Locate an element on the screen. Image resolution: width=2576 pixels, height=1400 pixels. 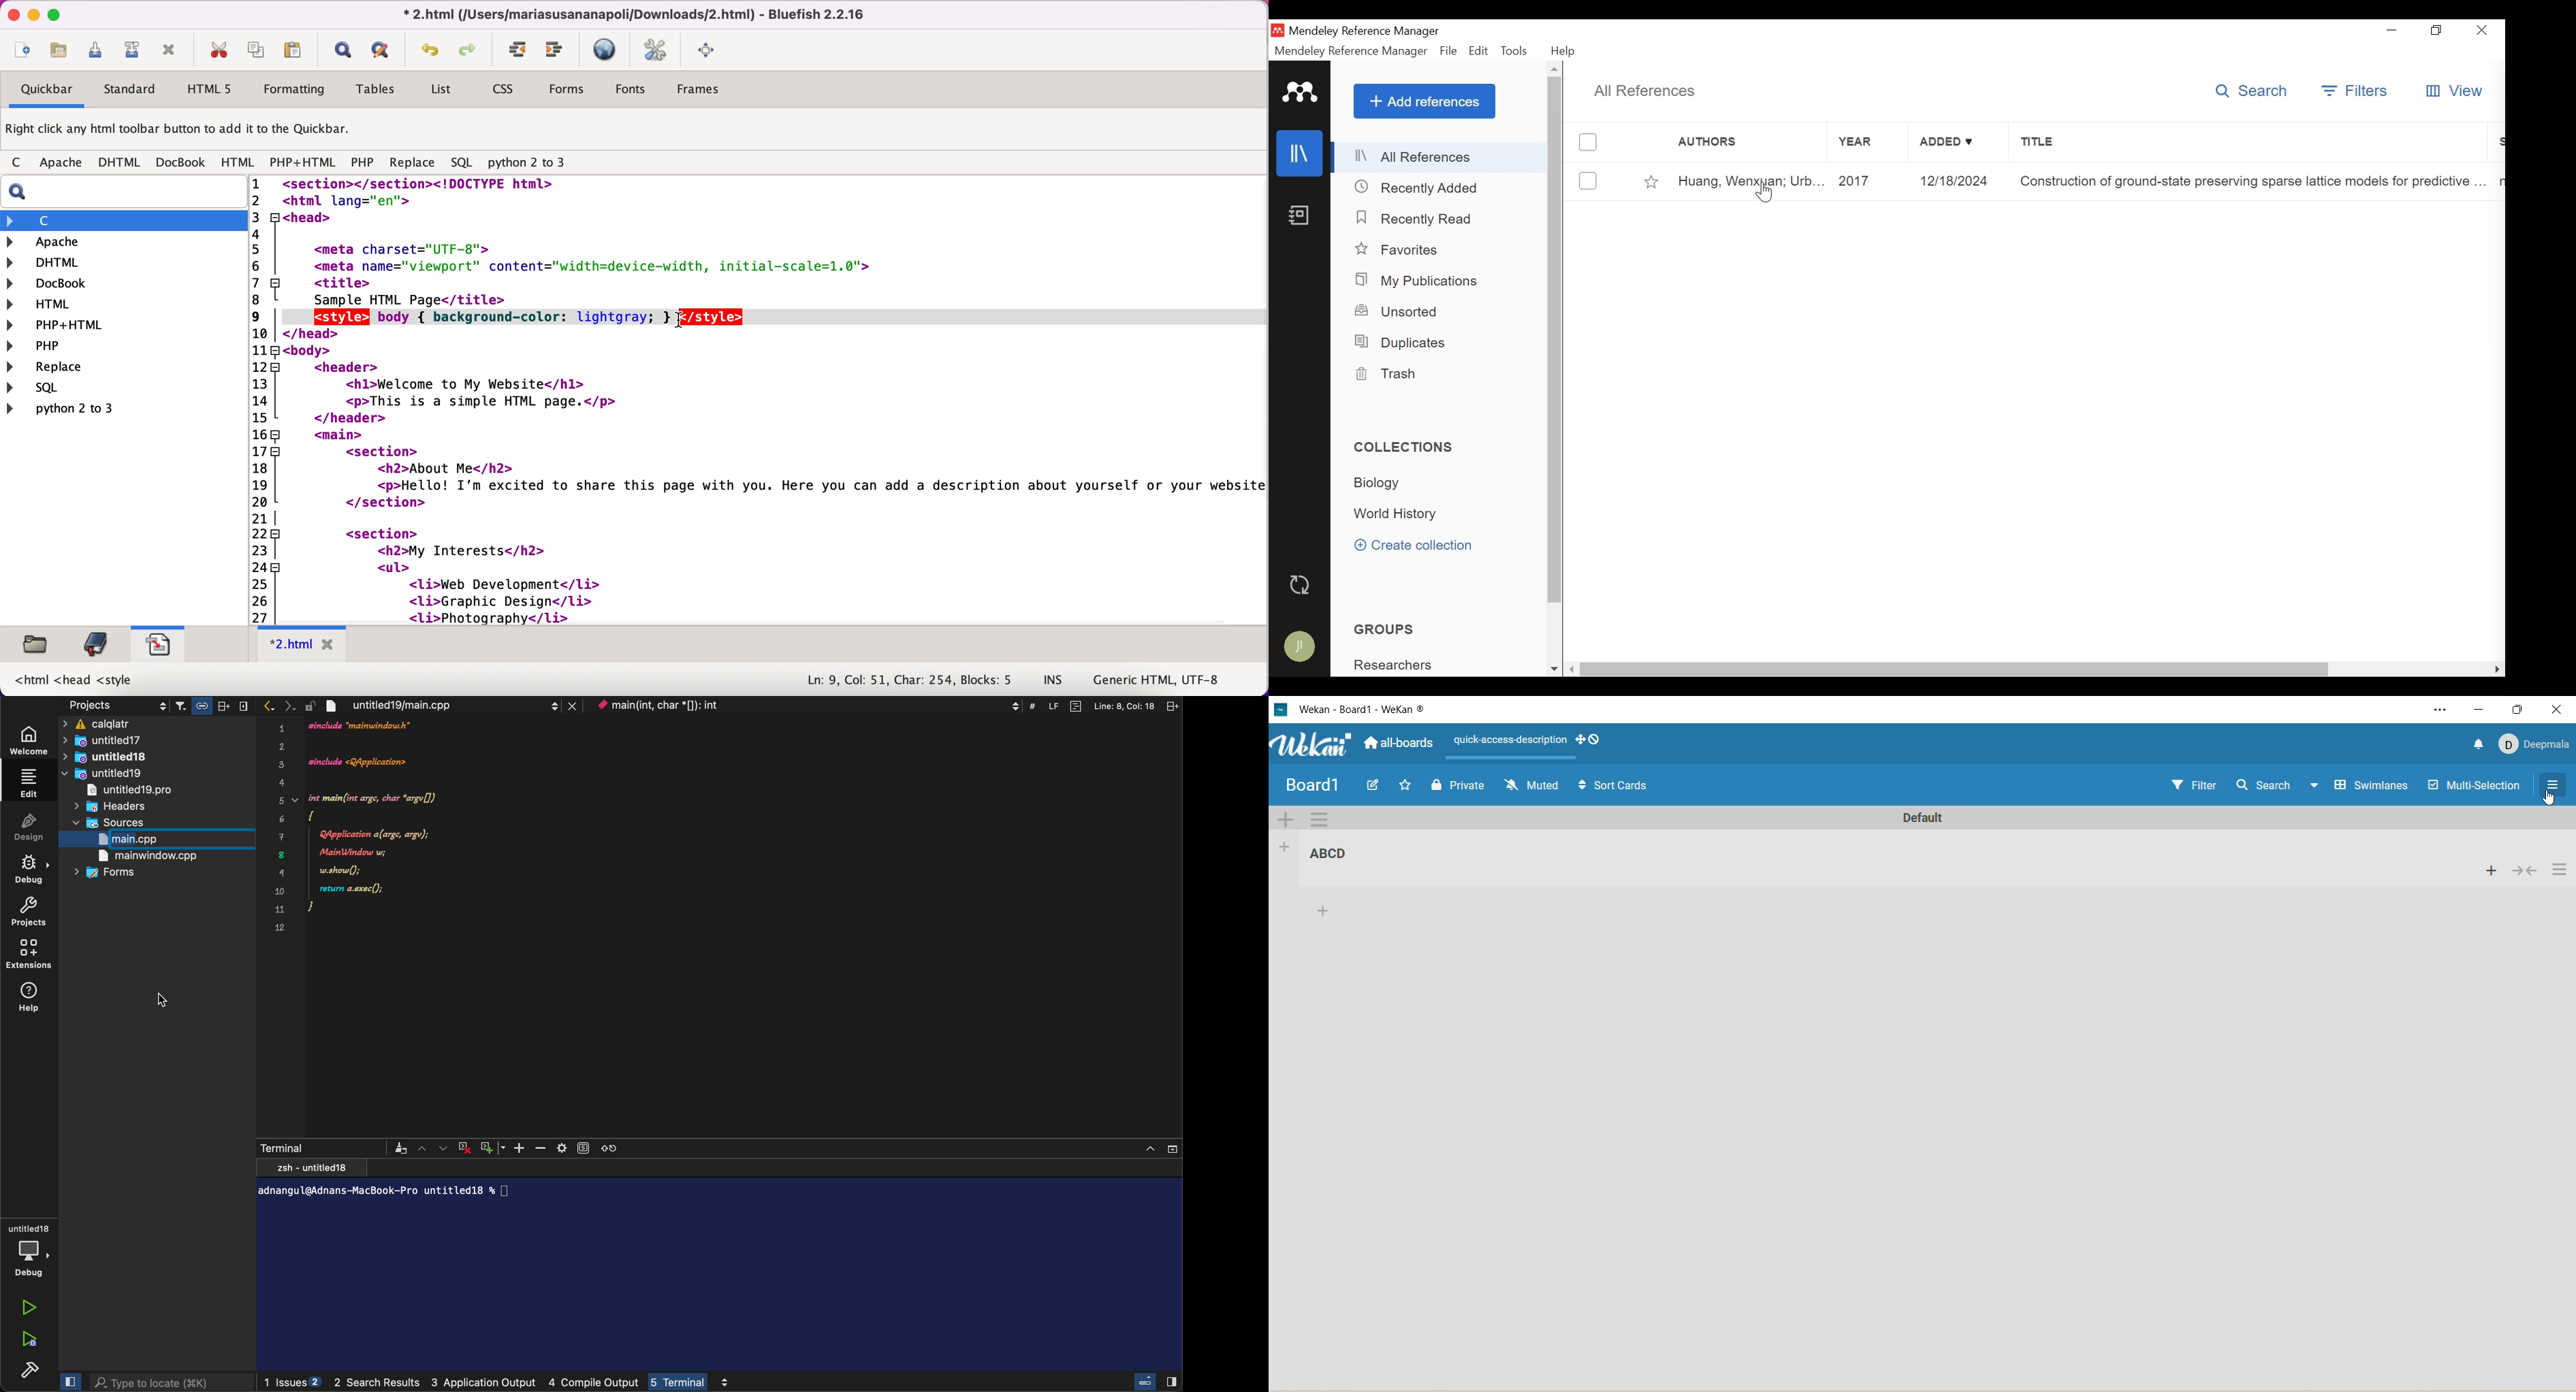
2017 is located at coordinates (1869, 182).